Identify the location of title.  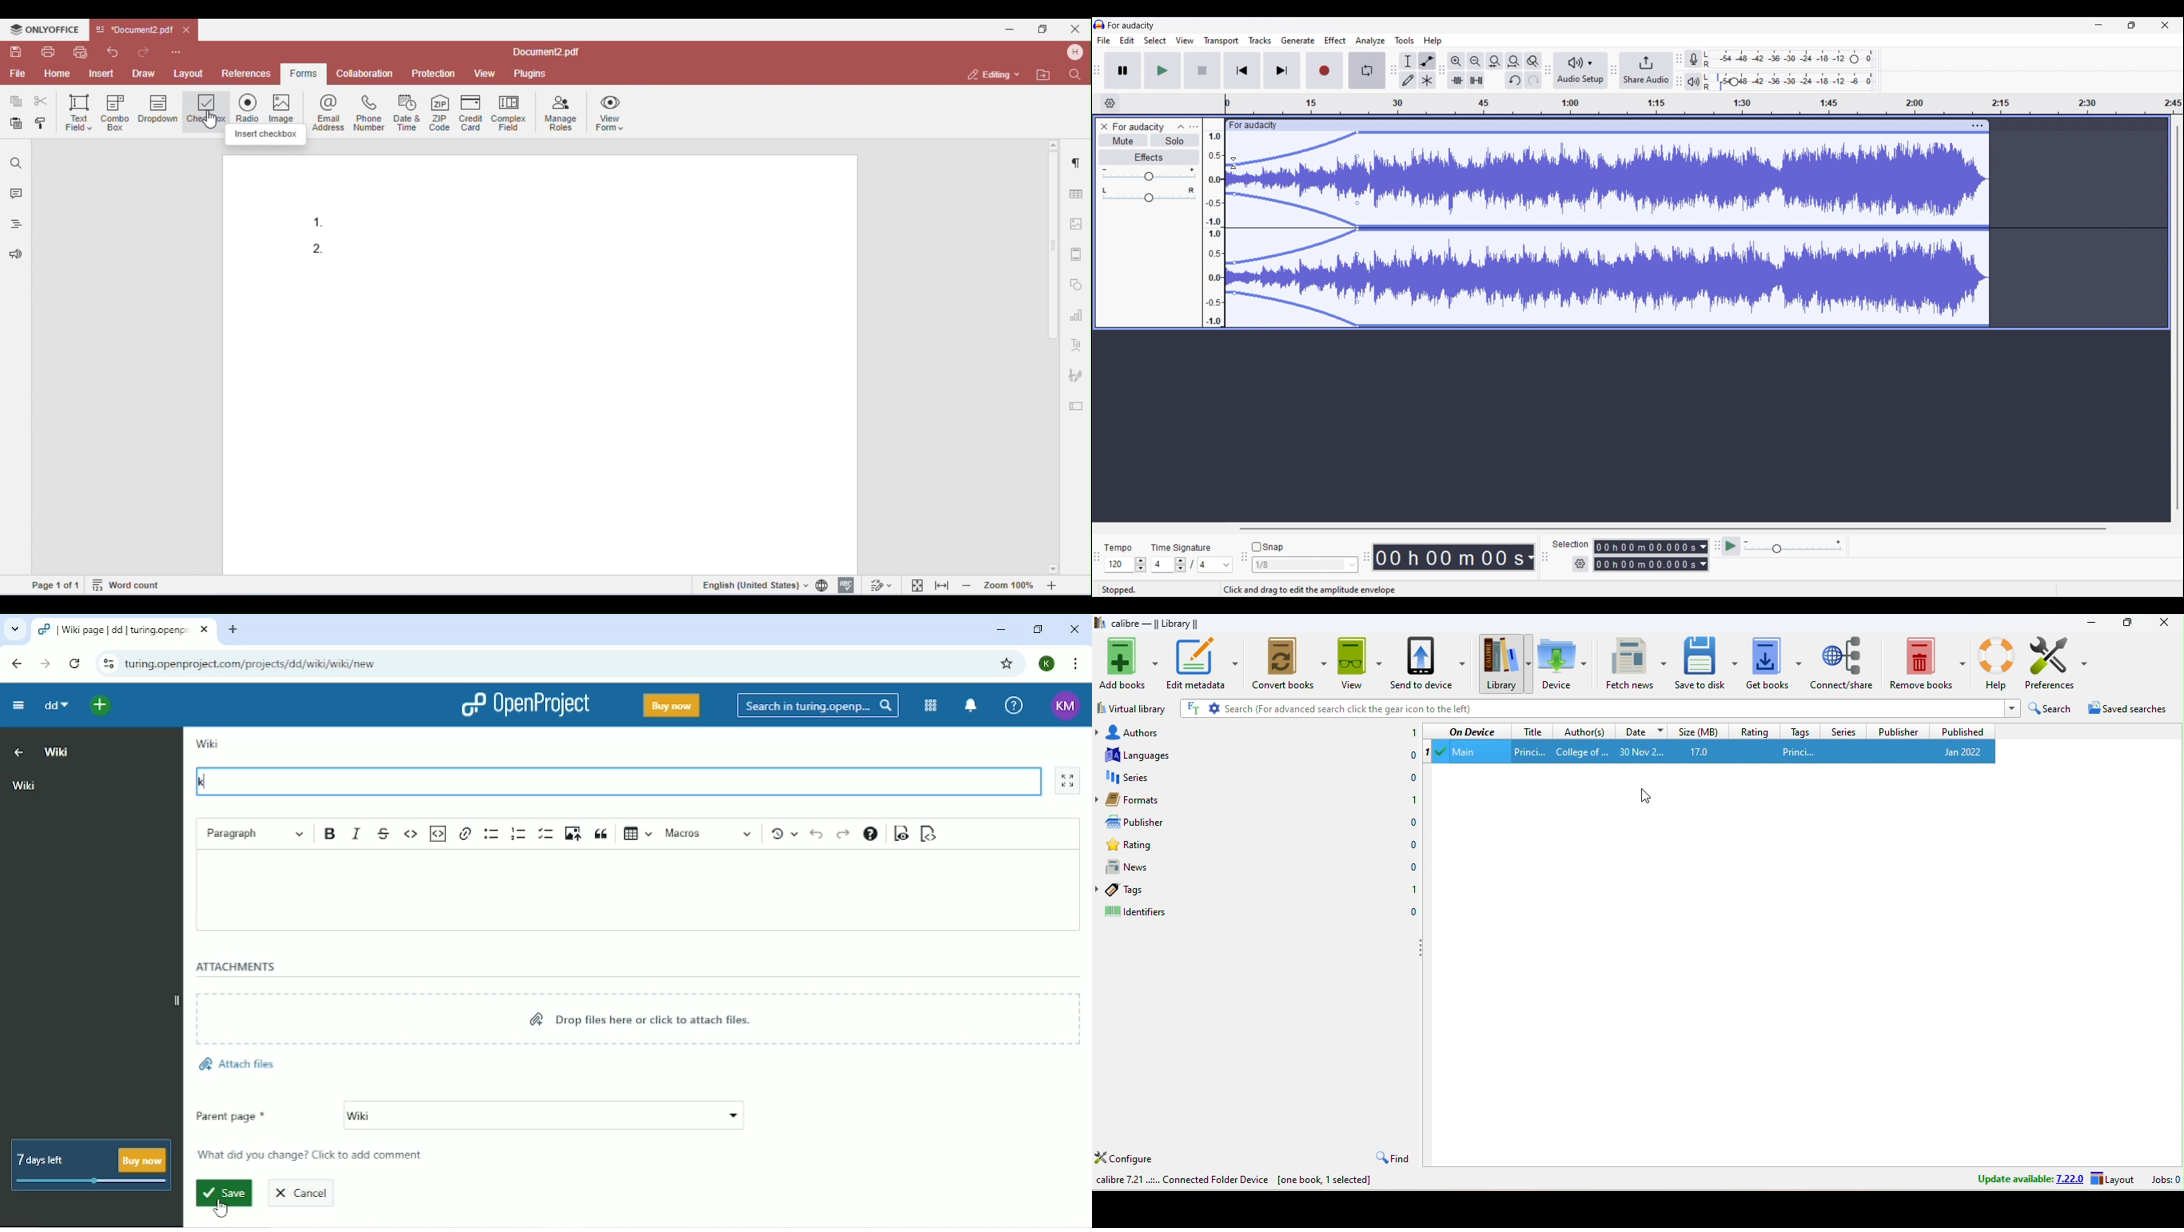
(1532, 730).